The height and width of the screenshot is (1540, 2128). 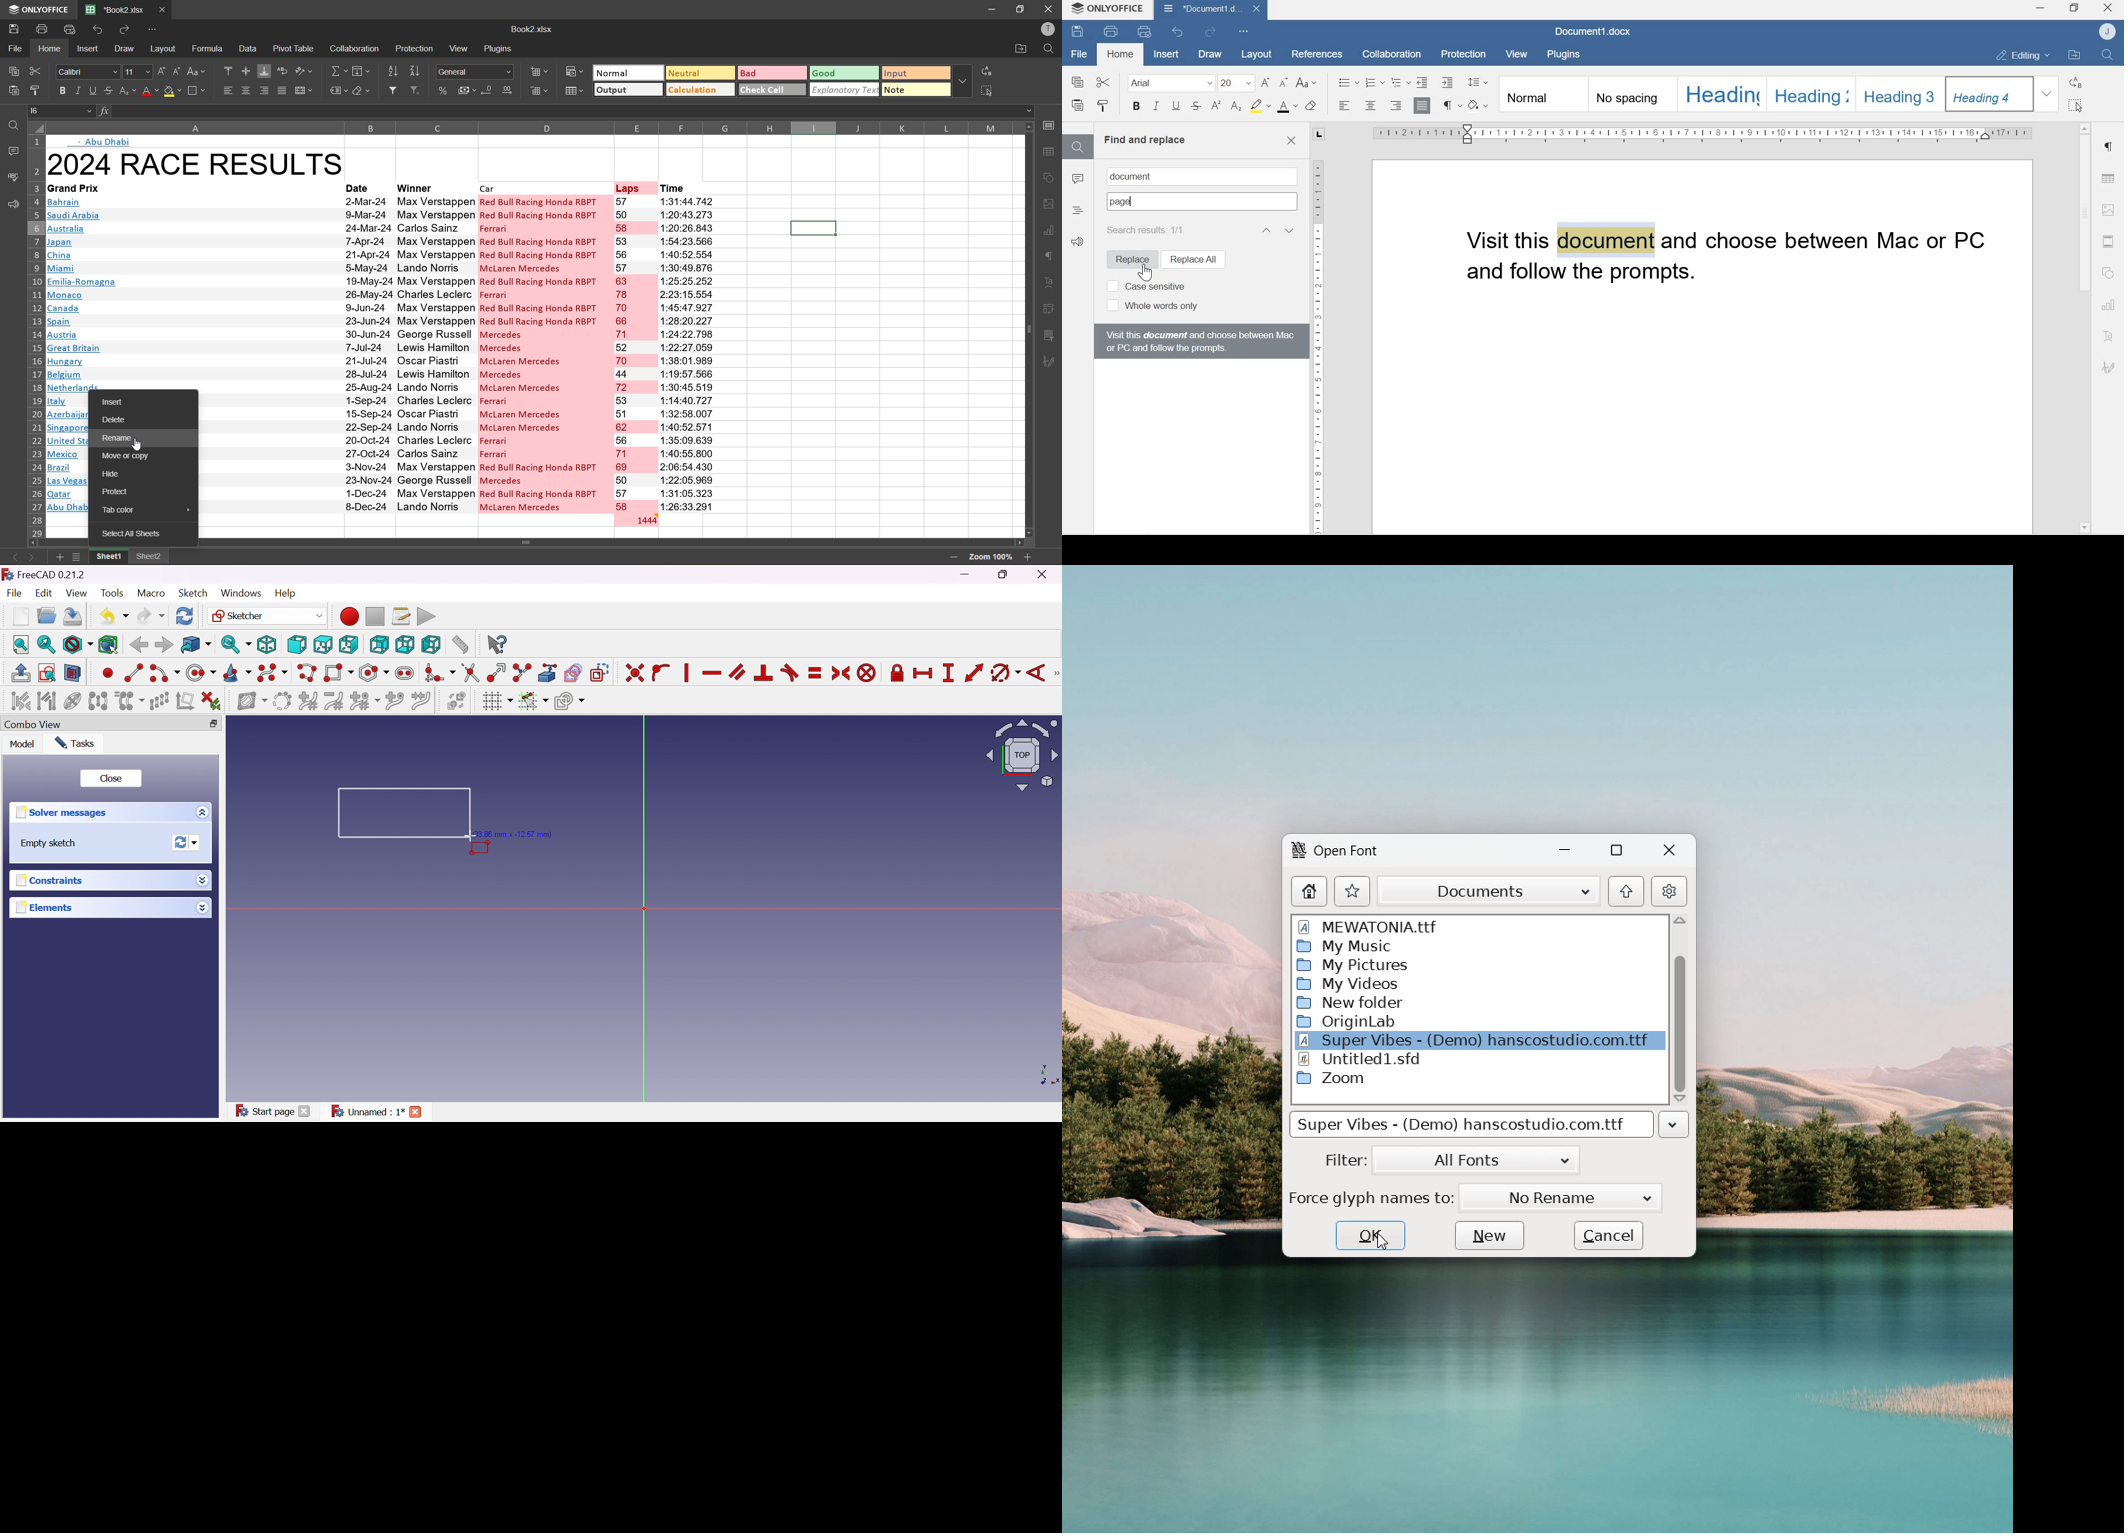 What do you see at coordinates (427, 615) in the screenshot?
I see `Execute macro` at bounding box center [427, 615].